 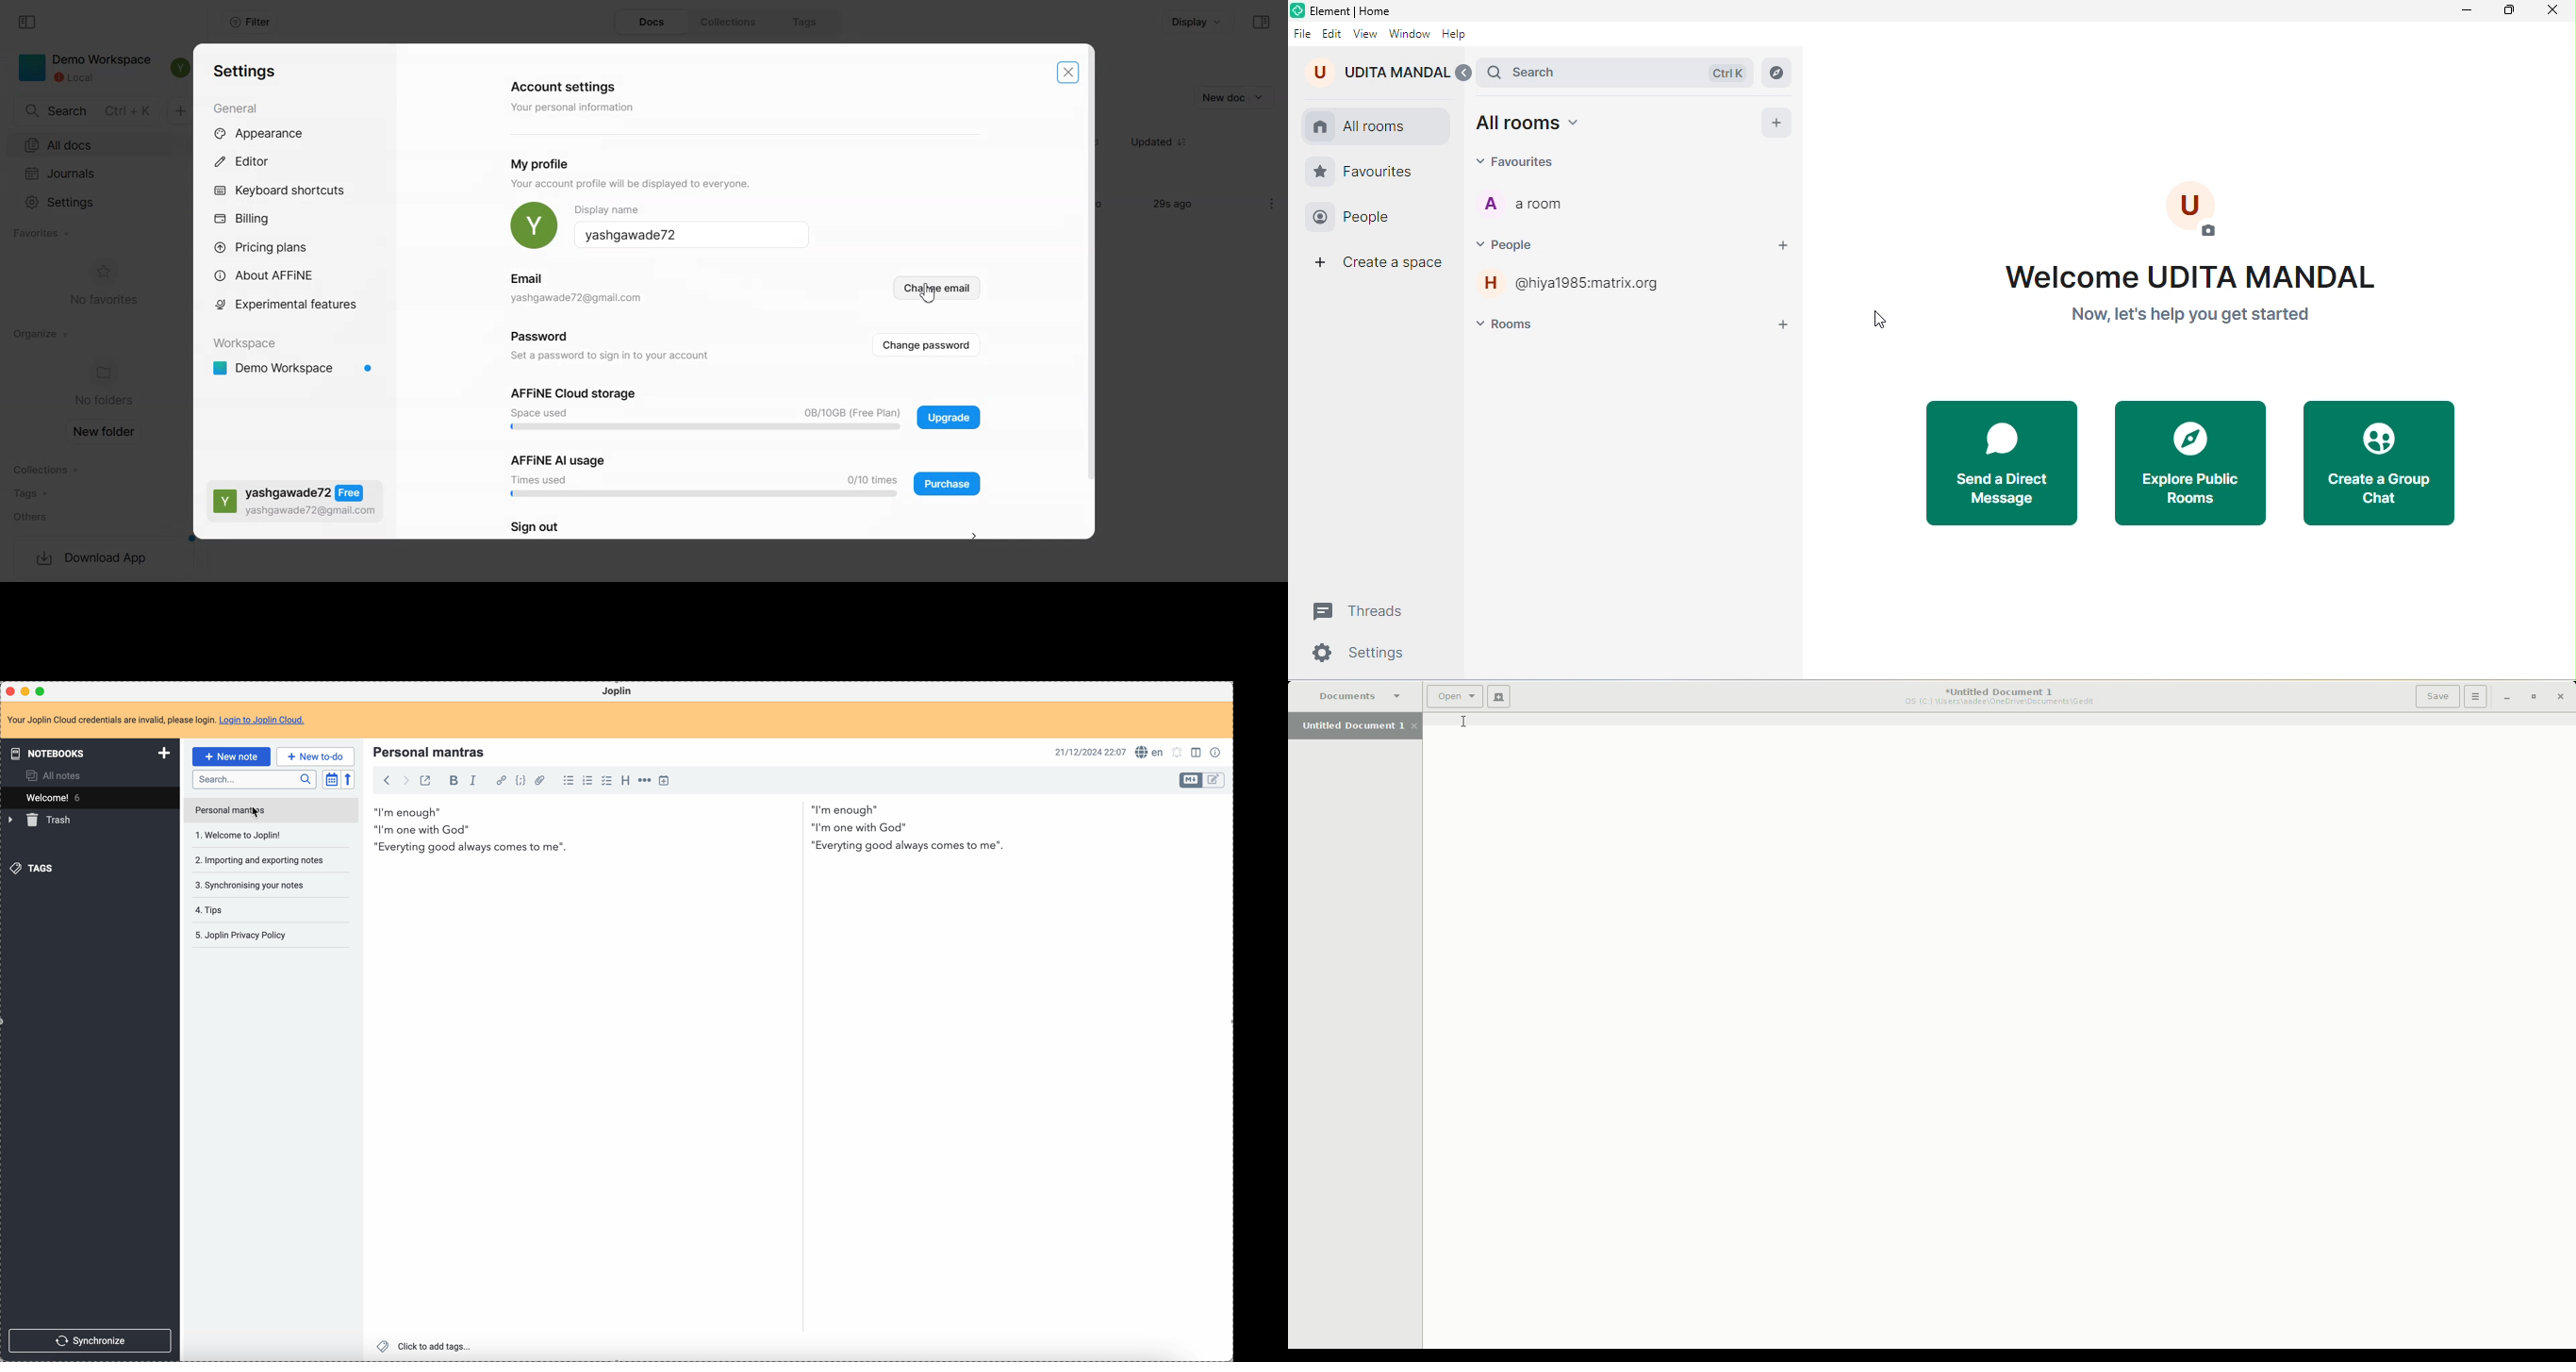 I want to click on toggle external editing, so click(x=427, y=782).